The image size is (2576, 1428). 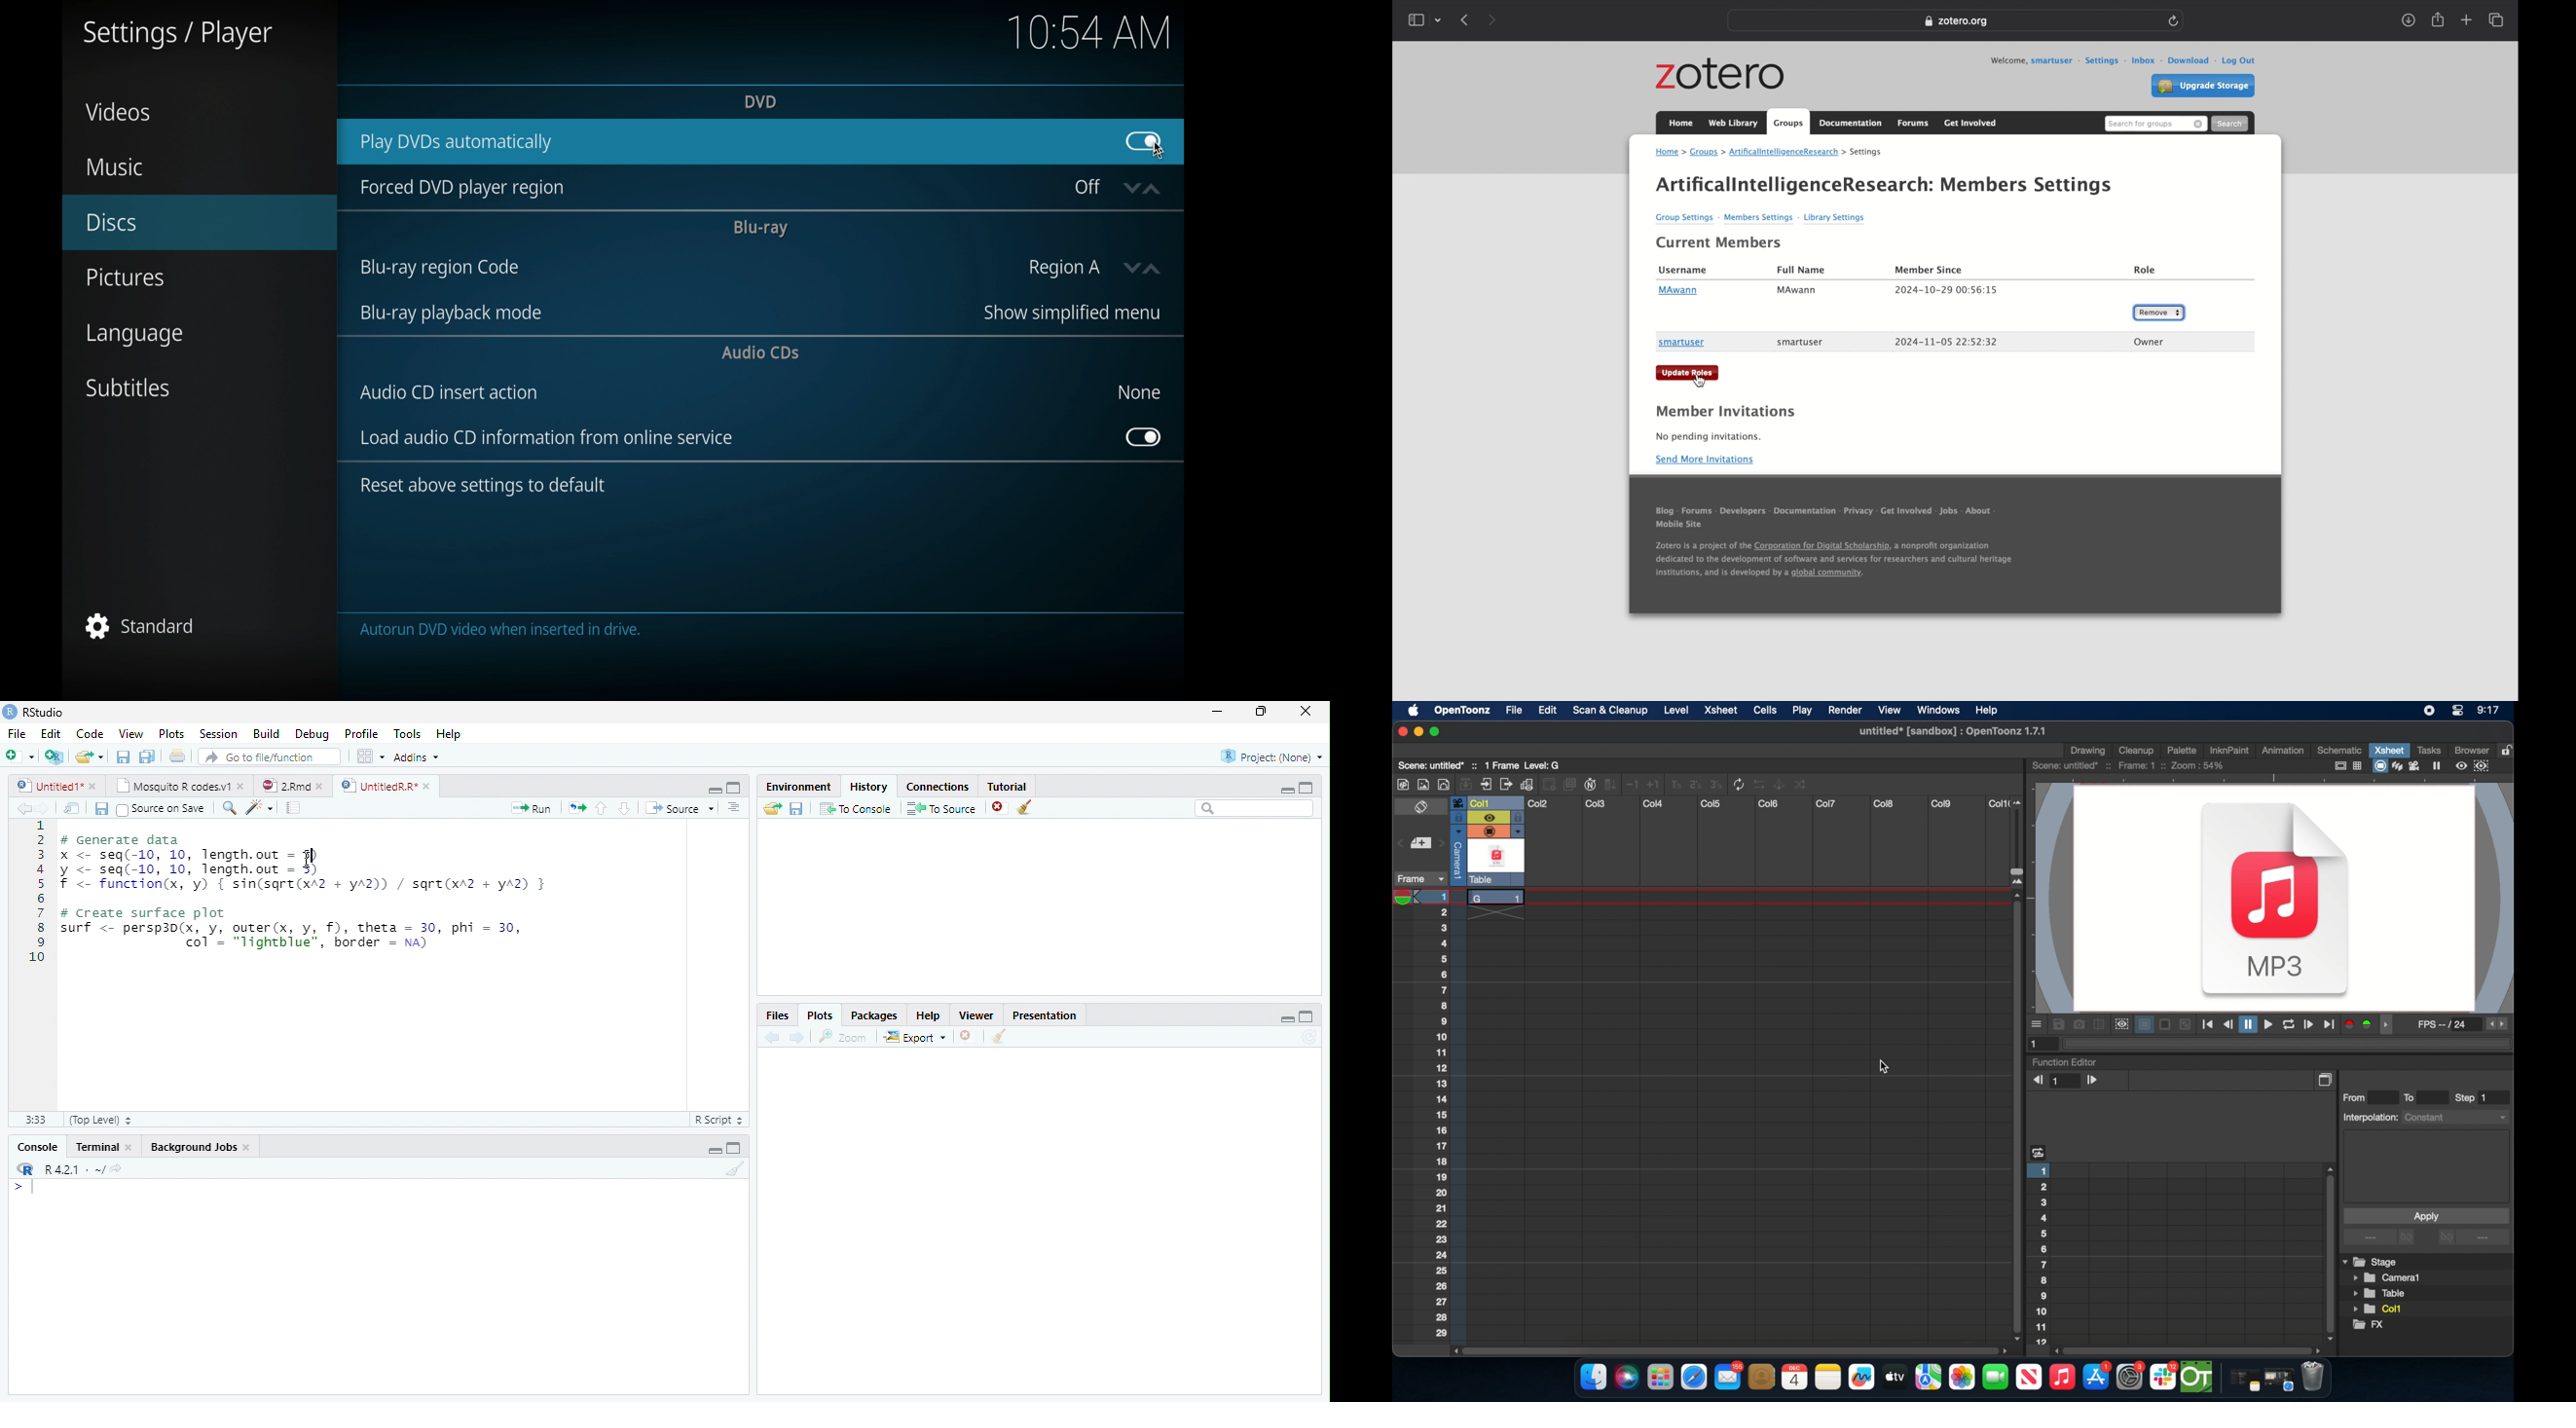 What do you see at coordinates (915, 1037) in the screenshot?
I see `Export` at bounding box center [915, 1037].